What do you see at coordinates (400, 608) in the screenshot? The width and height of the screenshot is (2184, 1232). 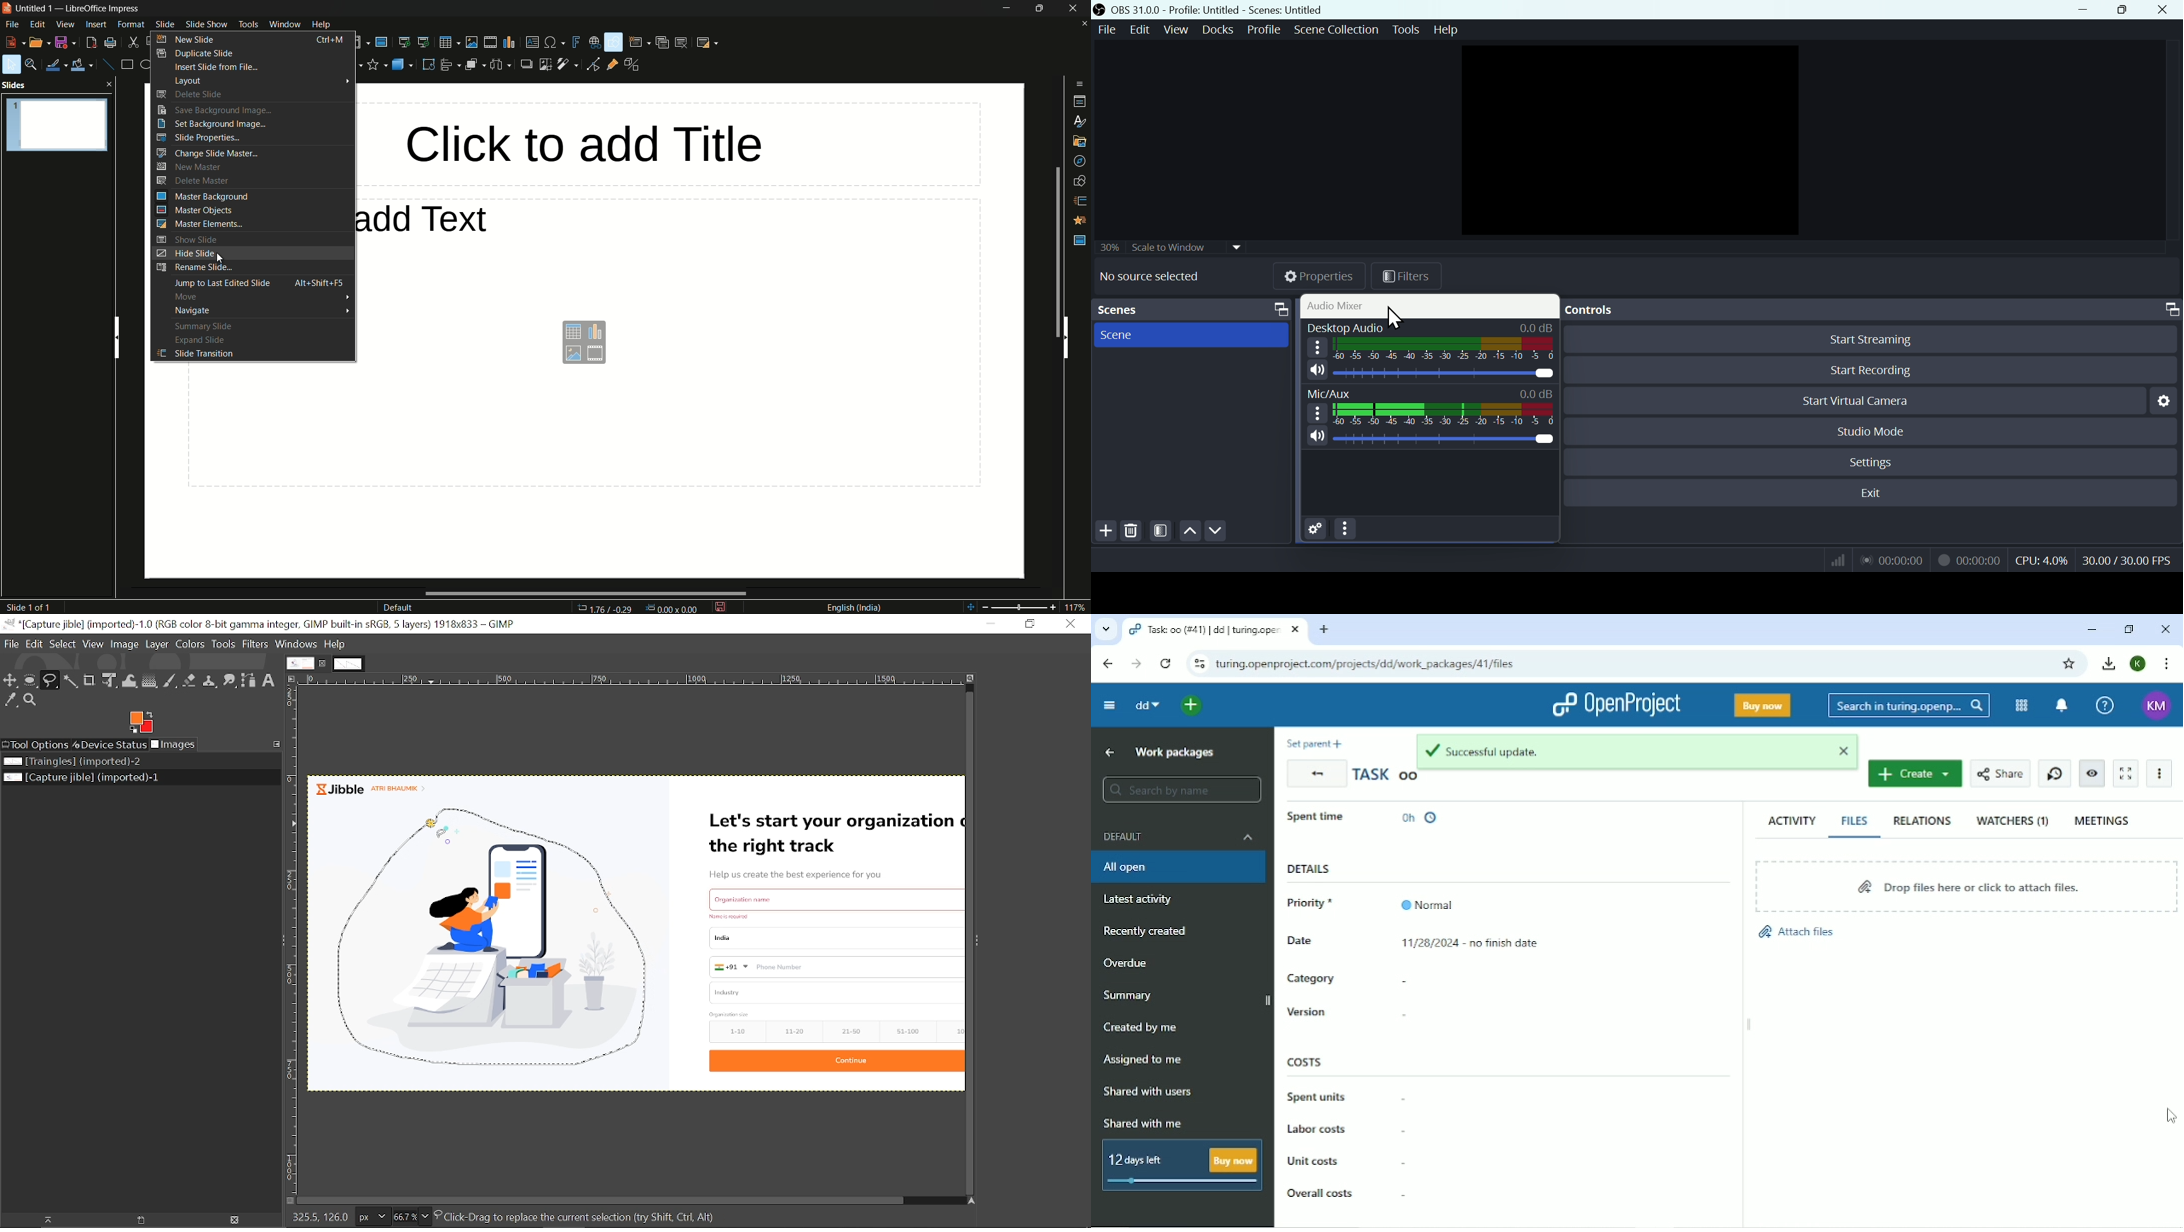 I see `default` at bounding box center [400, 608].